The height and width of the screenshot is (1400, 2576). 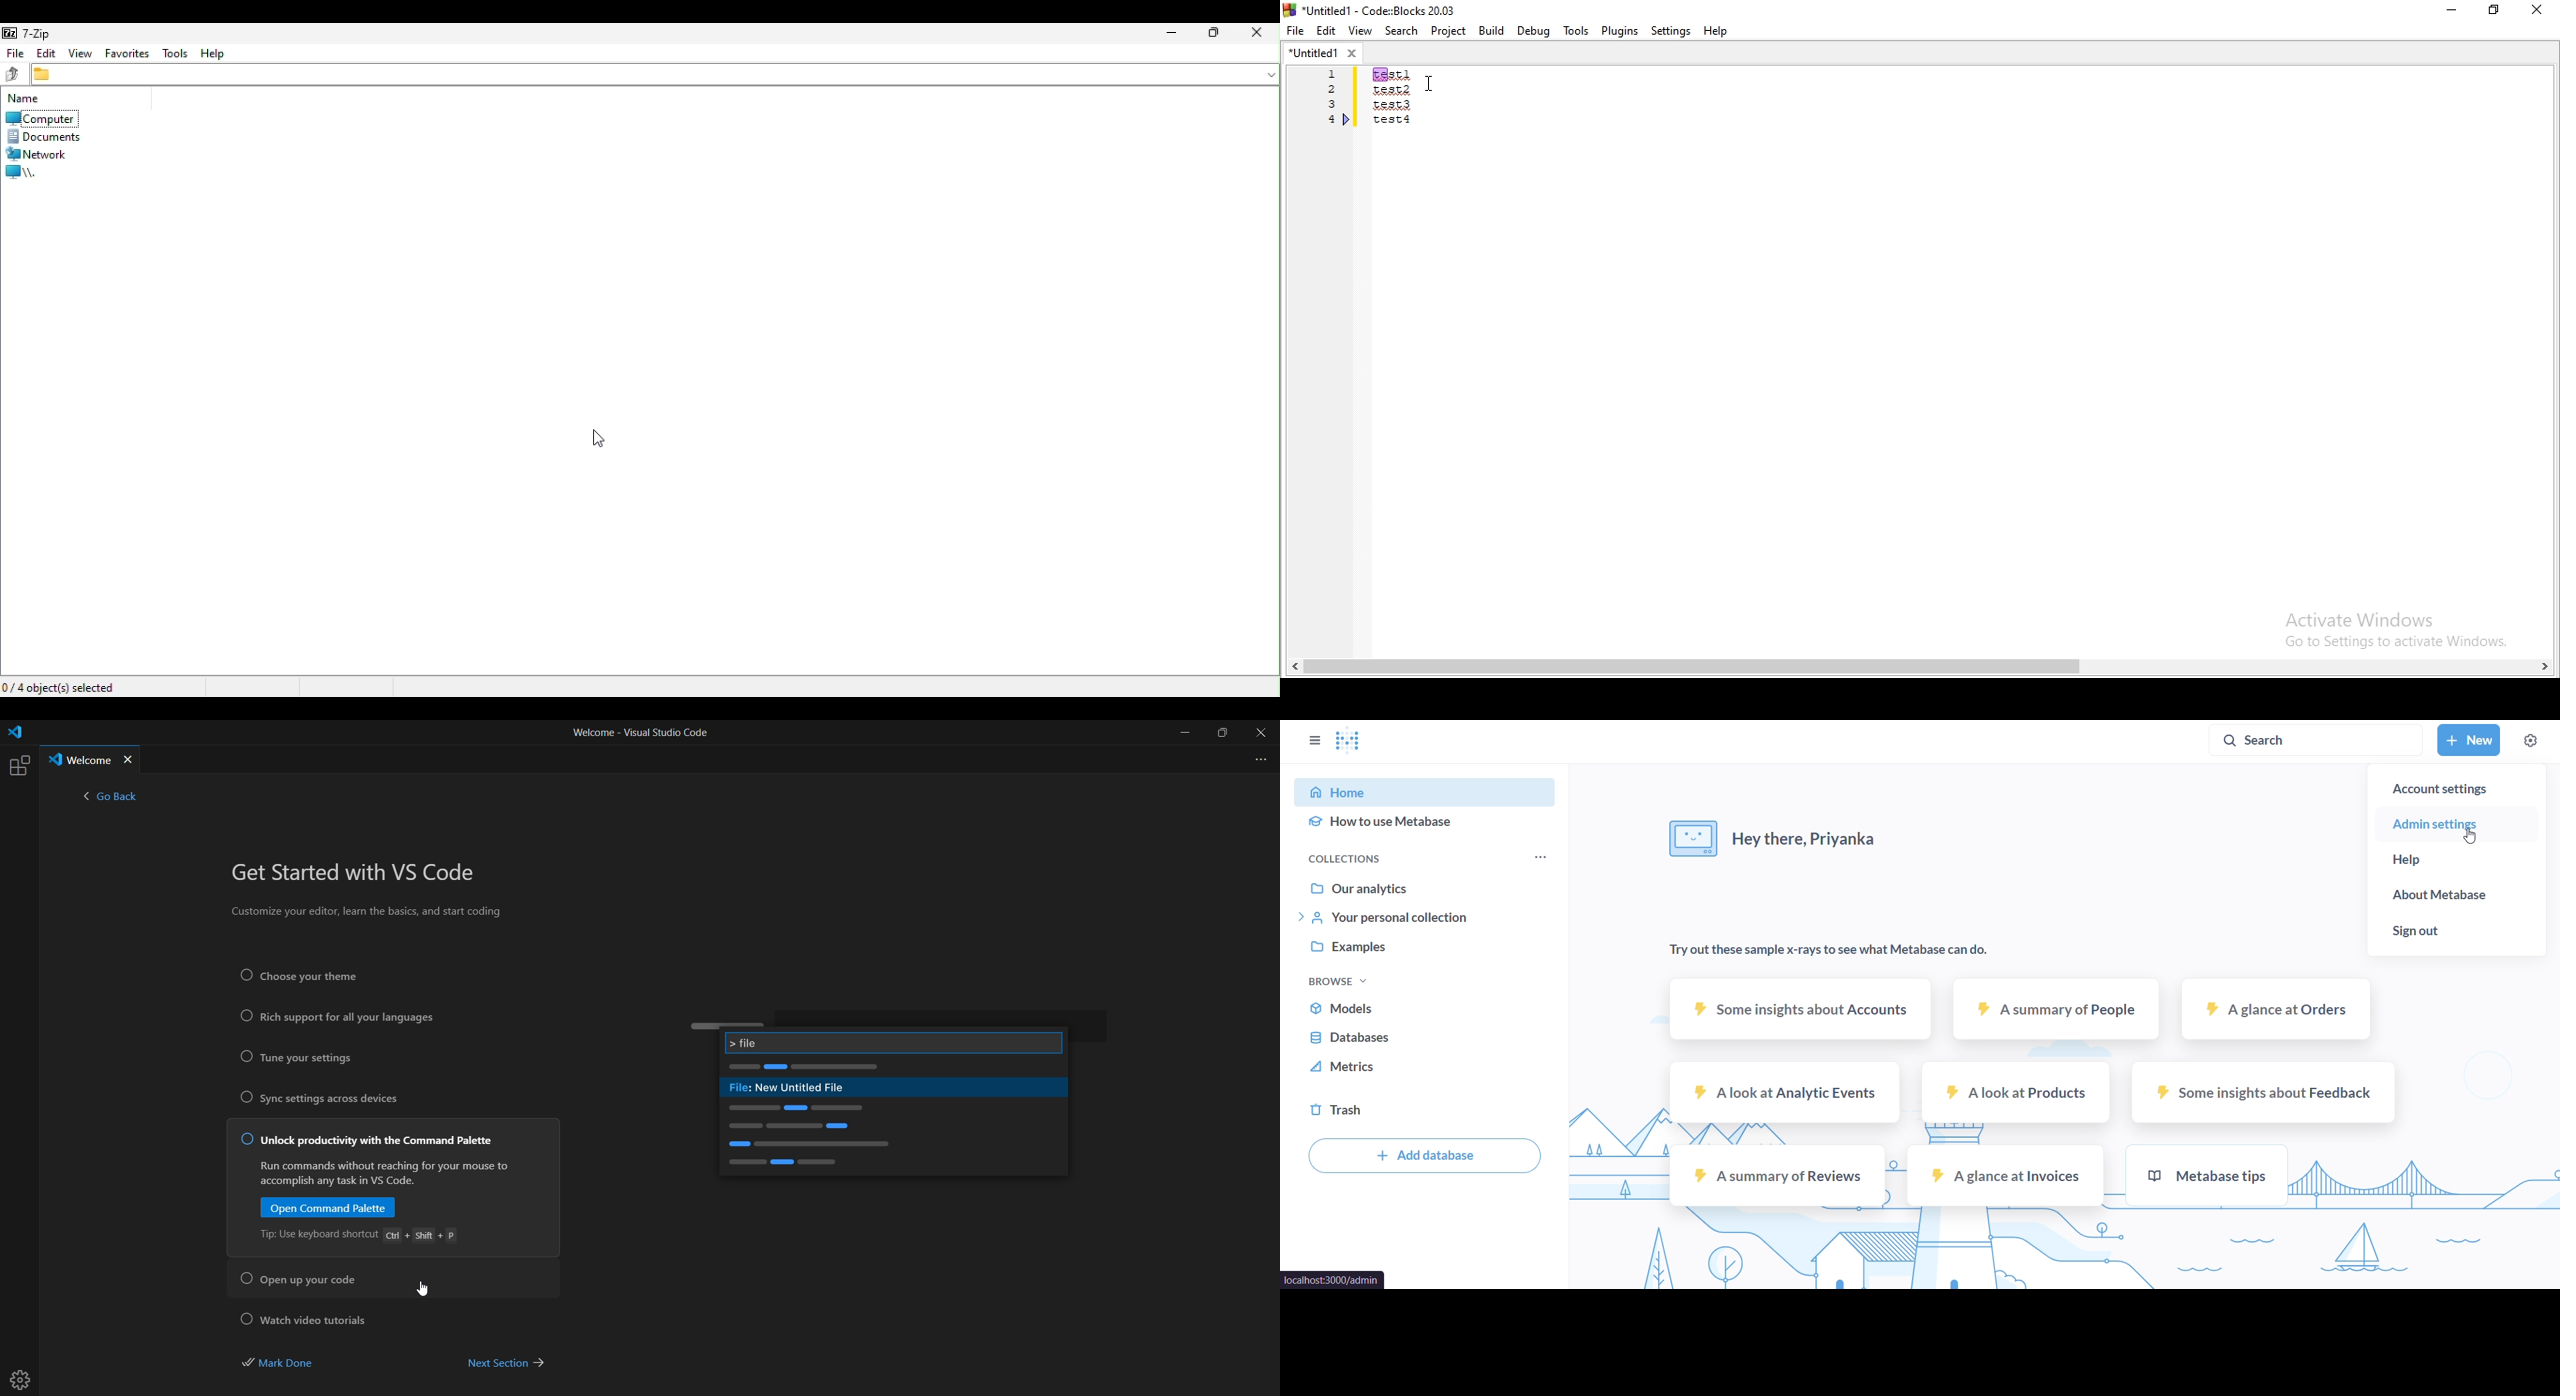 What do you see at coordinates (359, 874) in the screenshot?
I see `get started with VS Code` at bounding box center [359, 874].